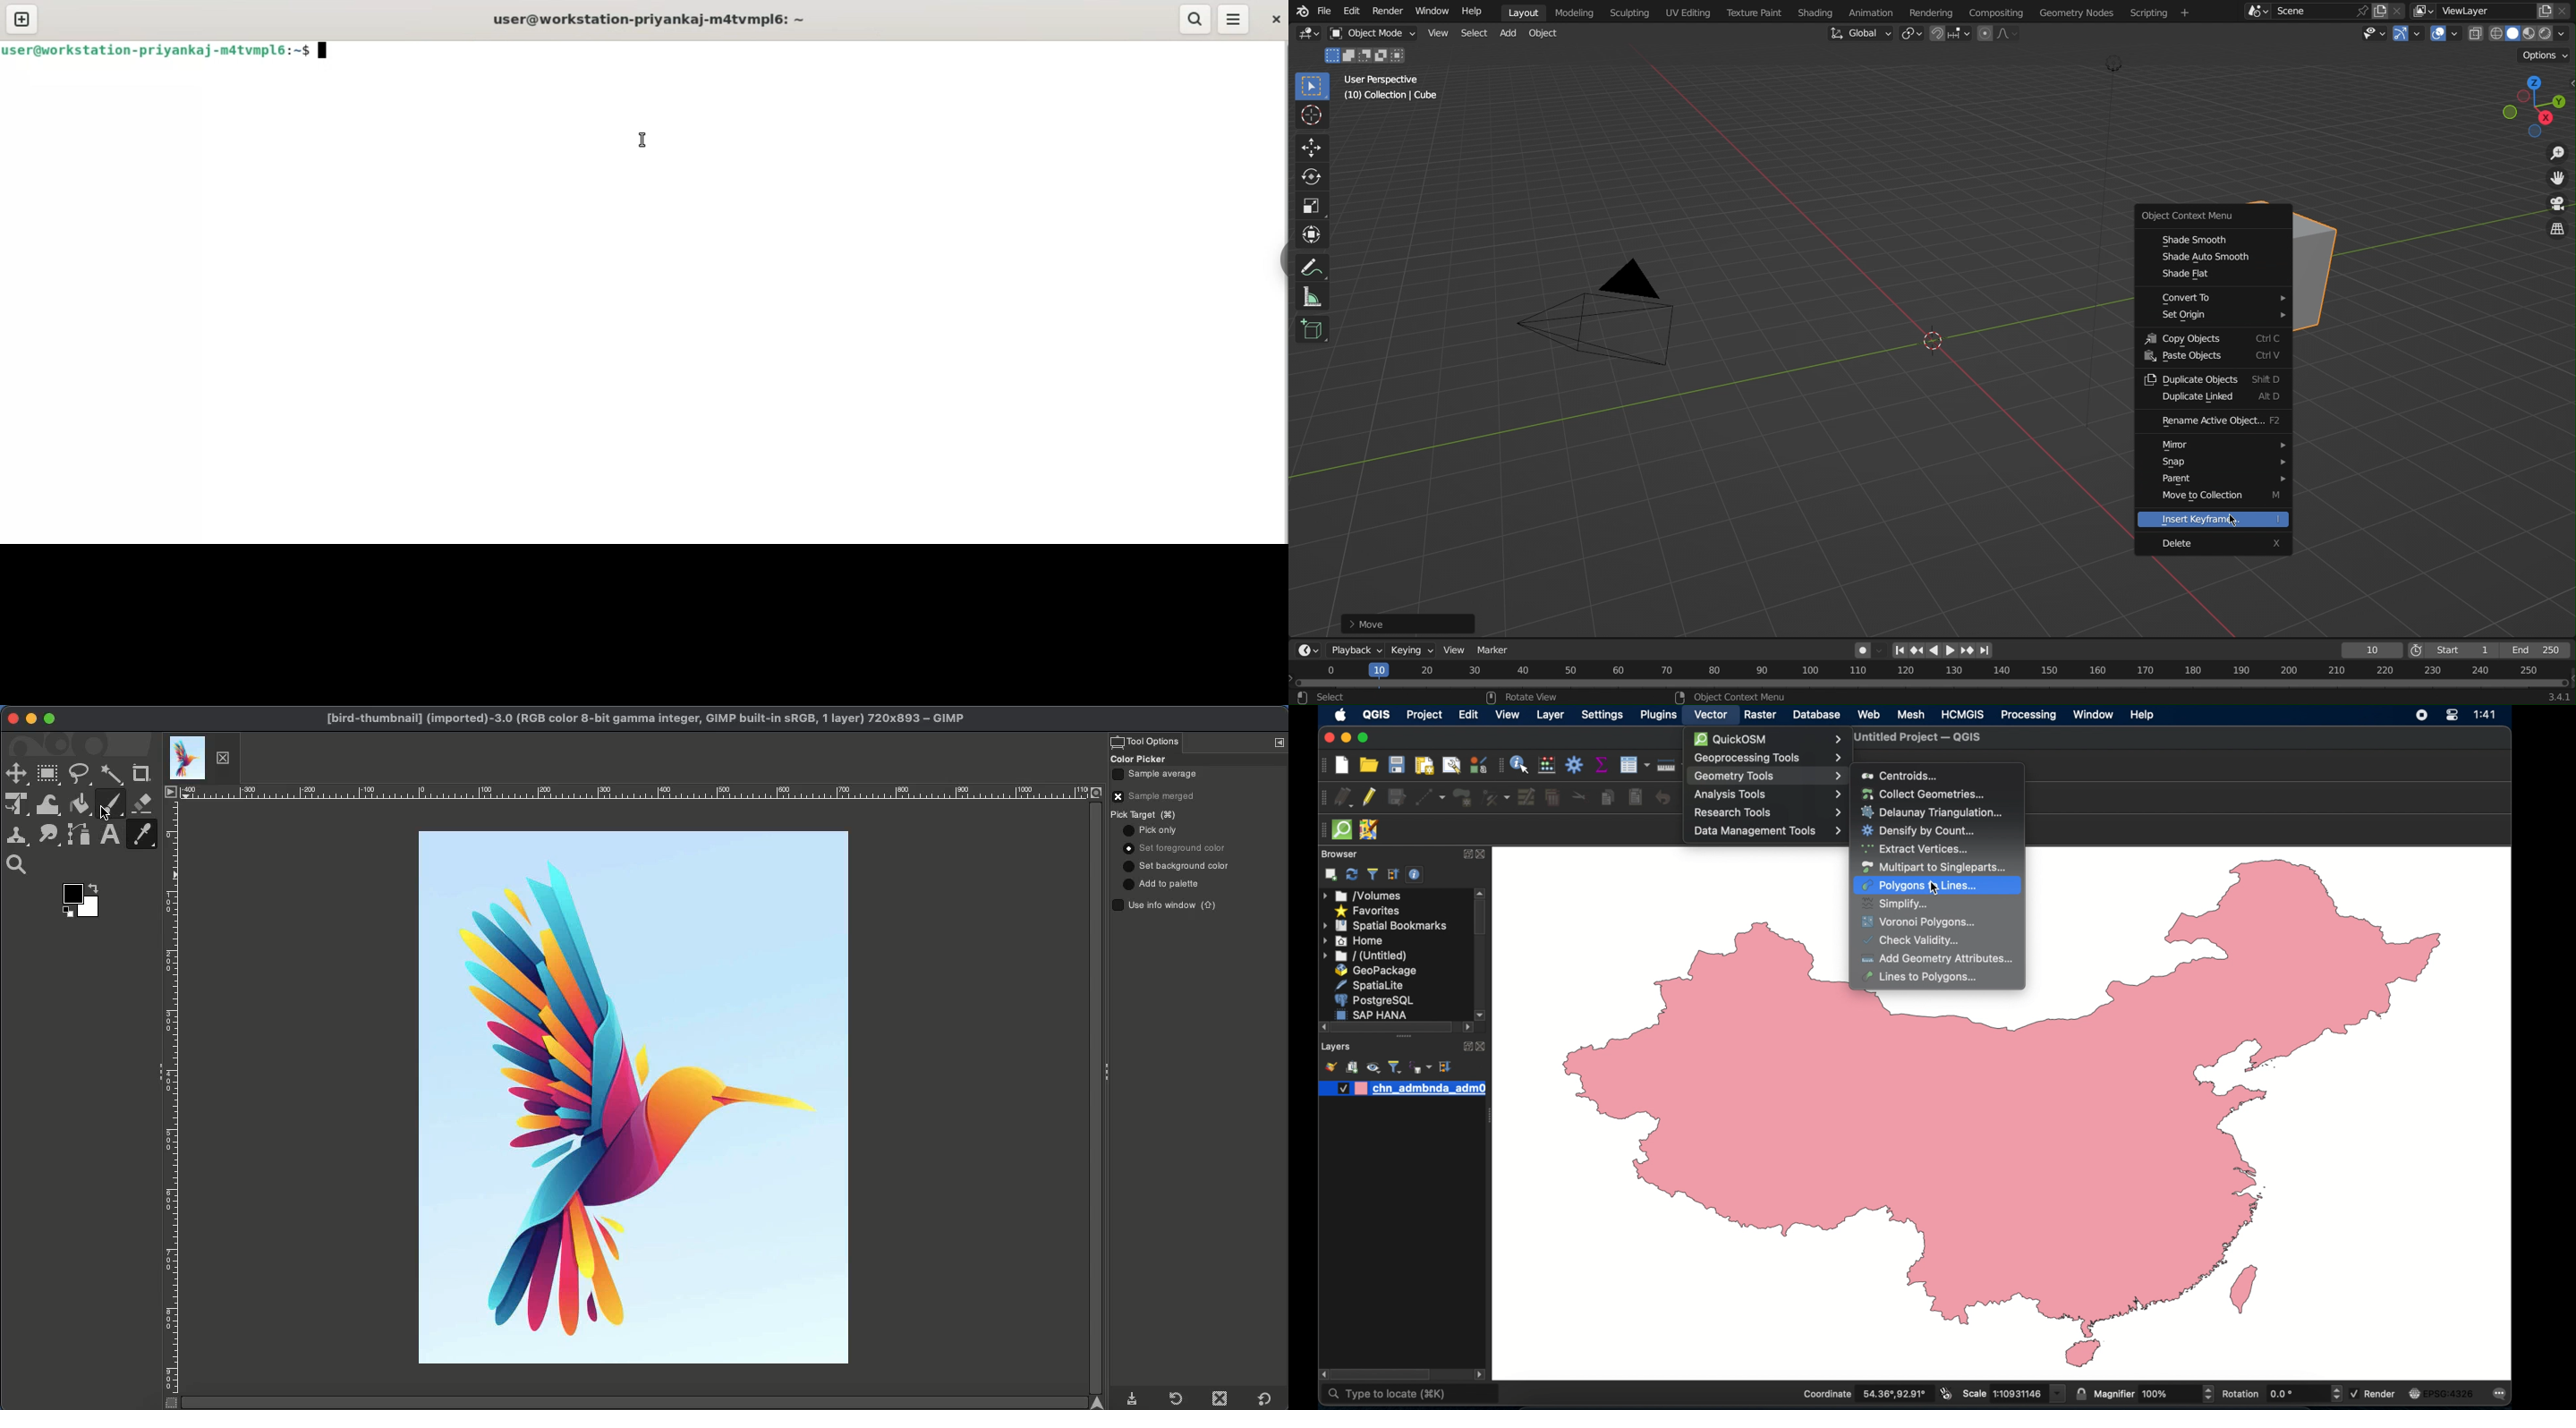 The image size is (2576, 1428). I want to click on Copy Objects, so click(2212, 337).